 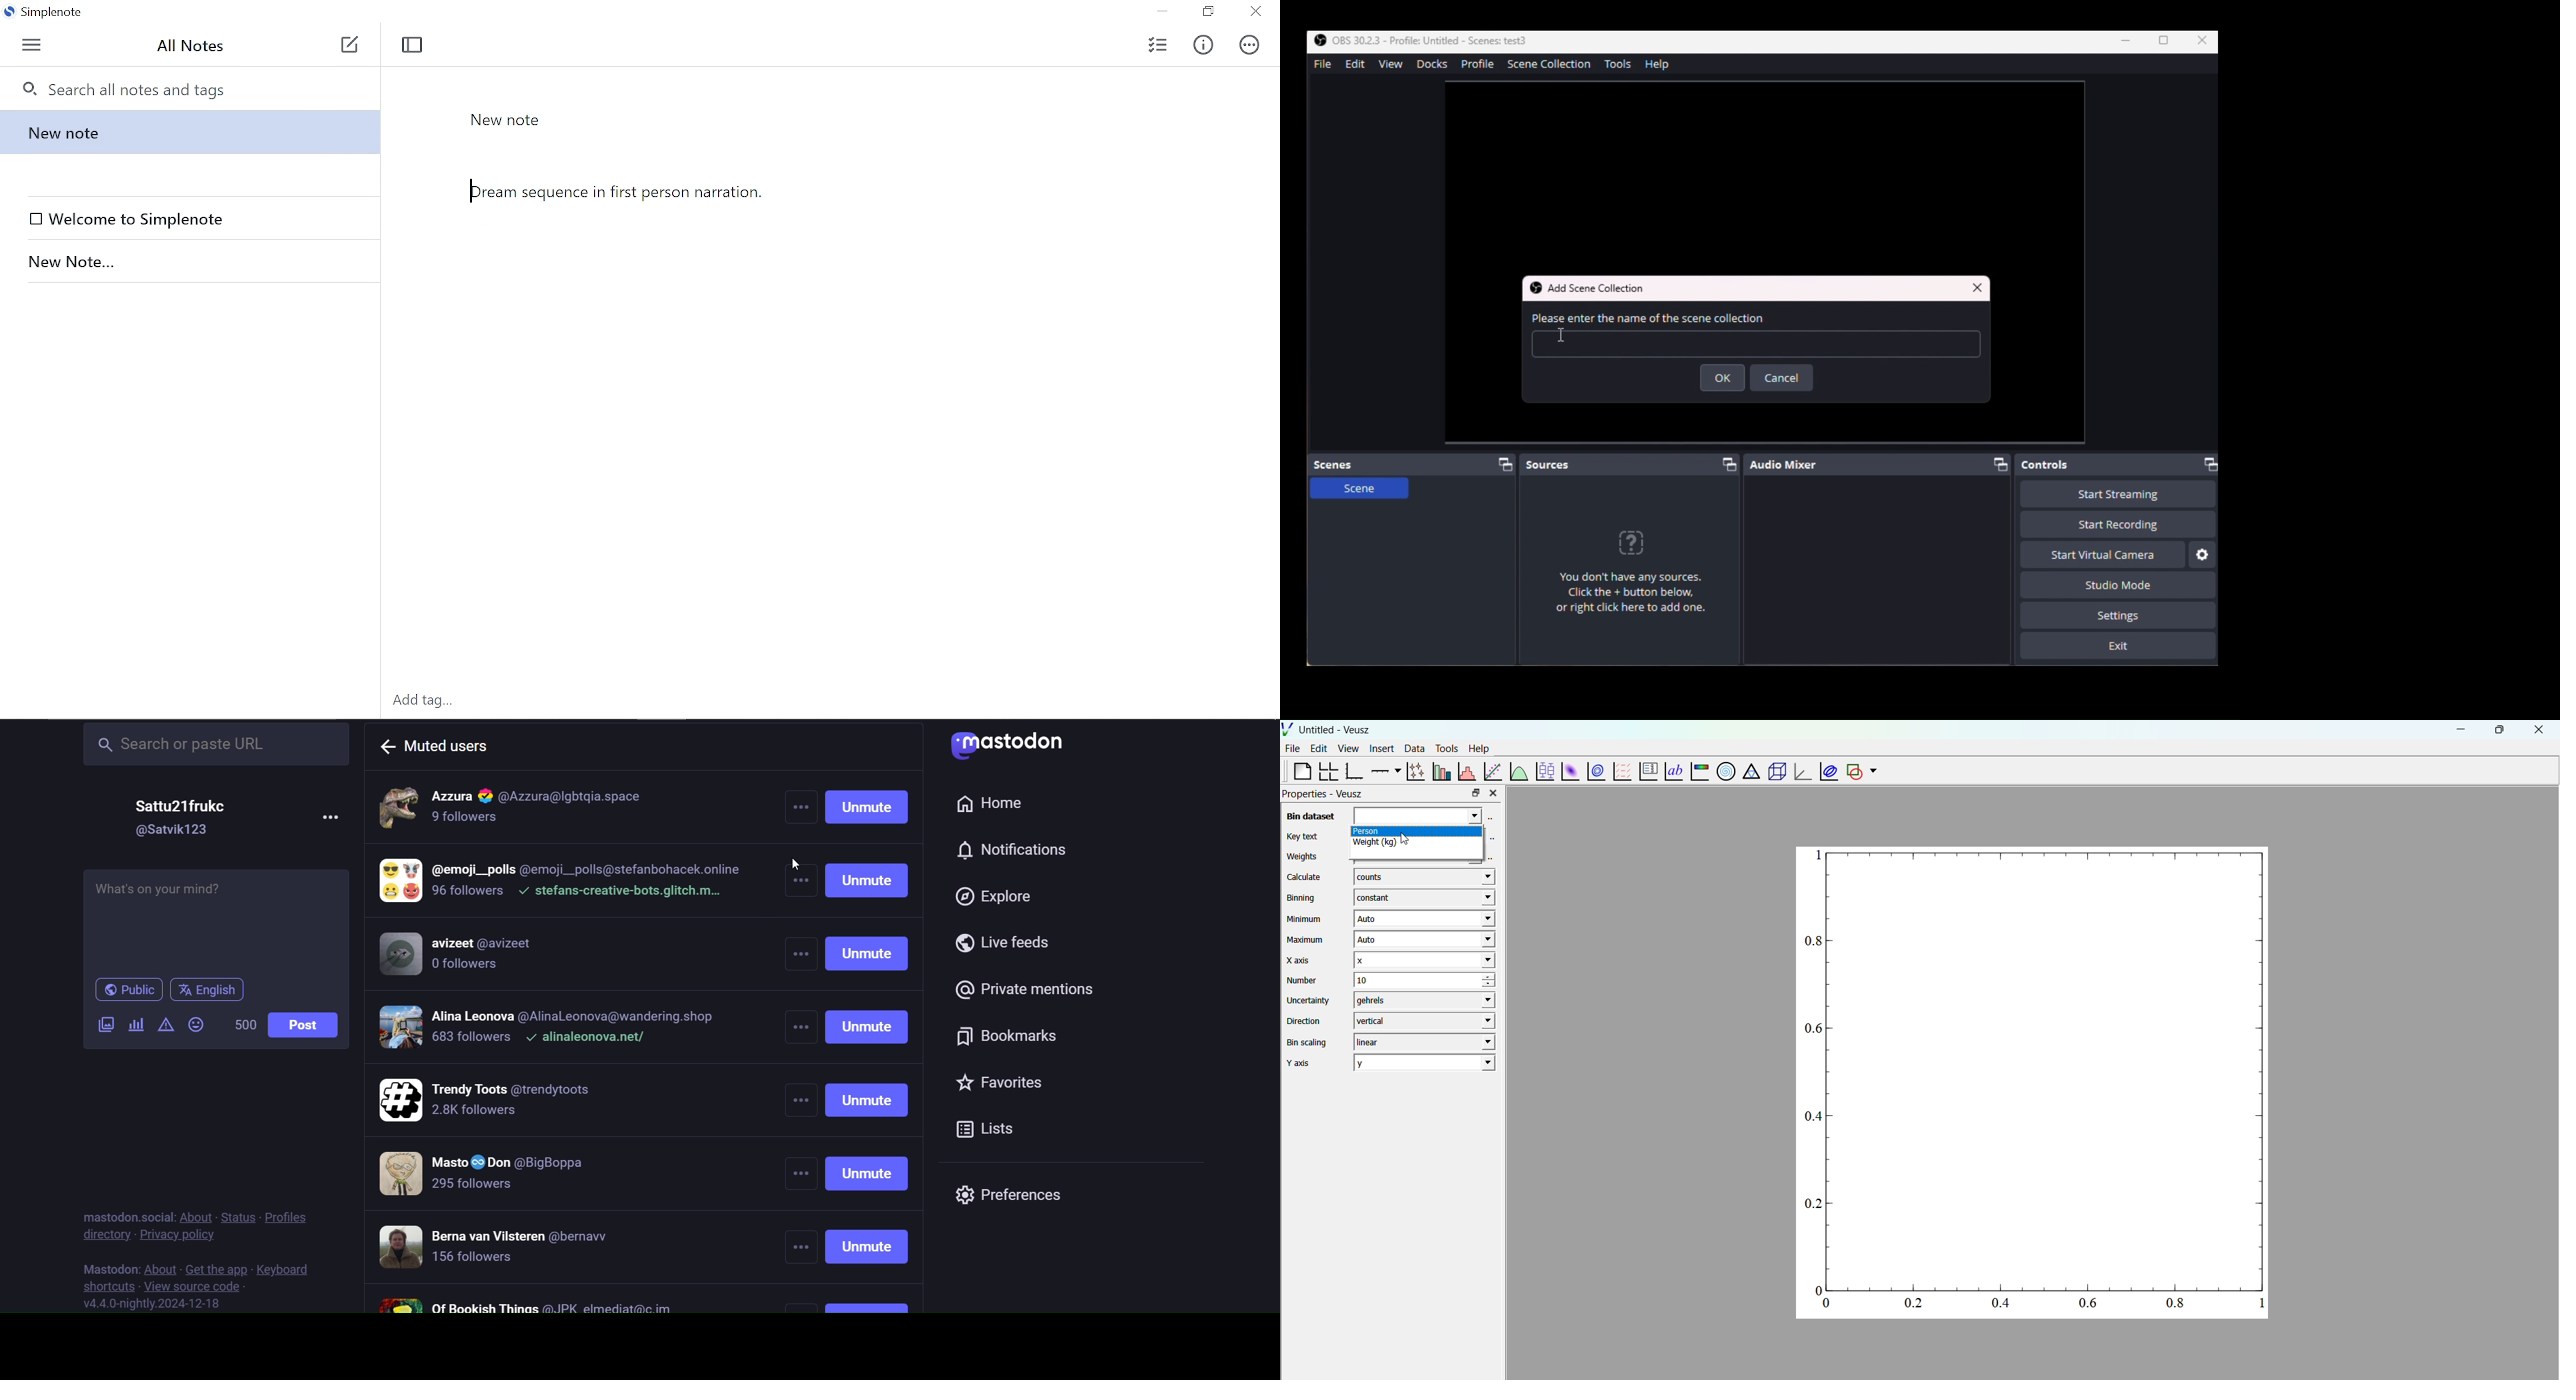 What do you see at coordinates (237, 1218) in the screenshot?
I see `status` at bounding box center [237, 1218].